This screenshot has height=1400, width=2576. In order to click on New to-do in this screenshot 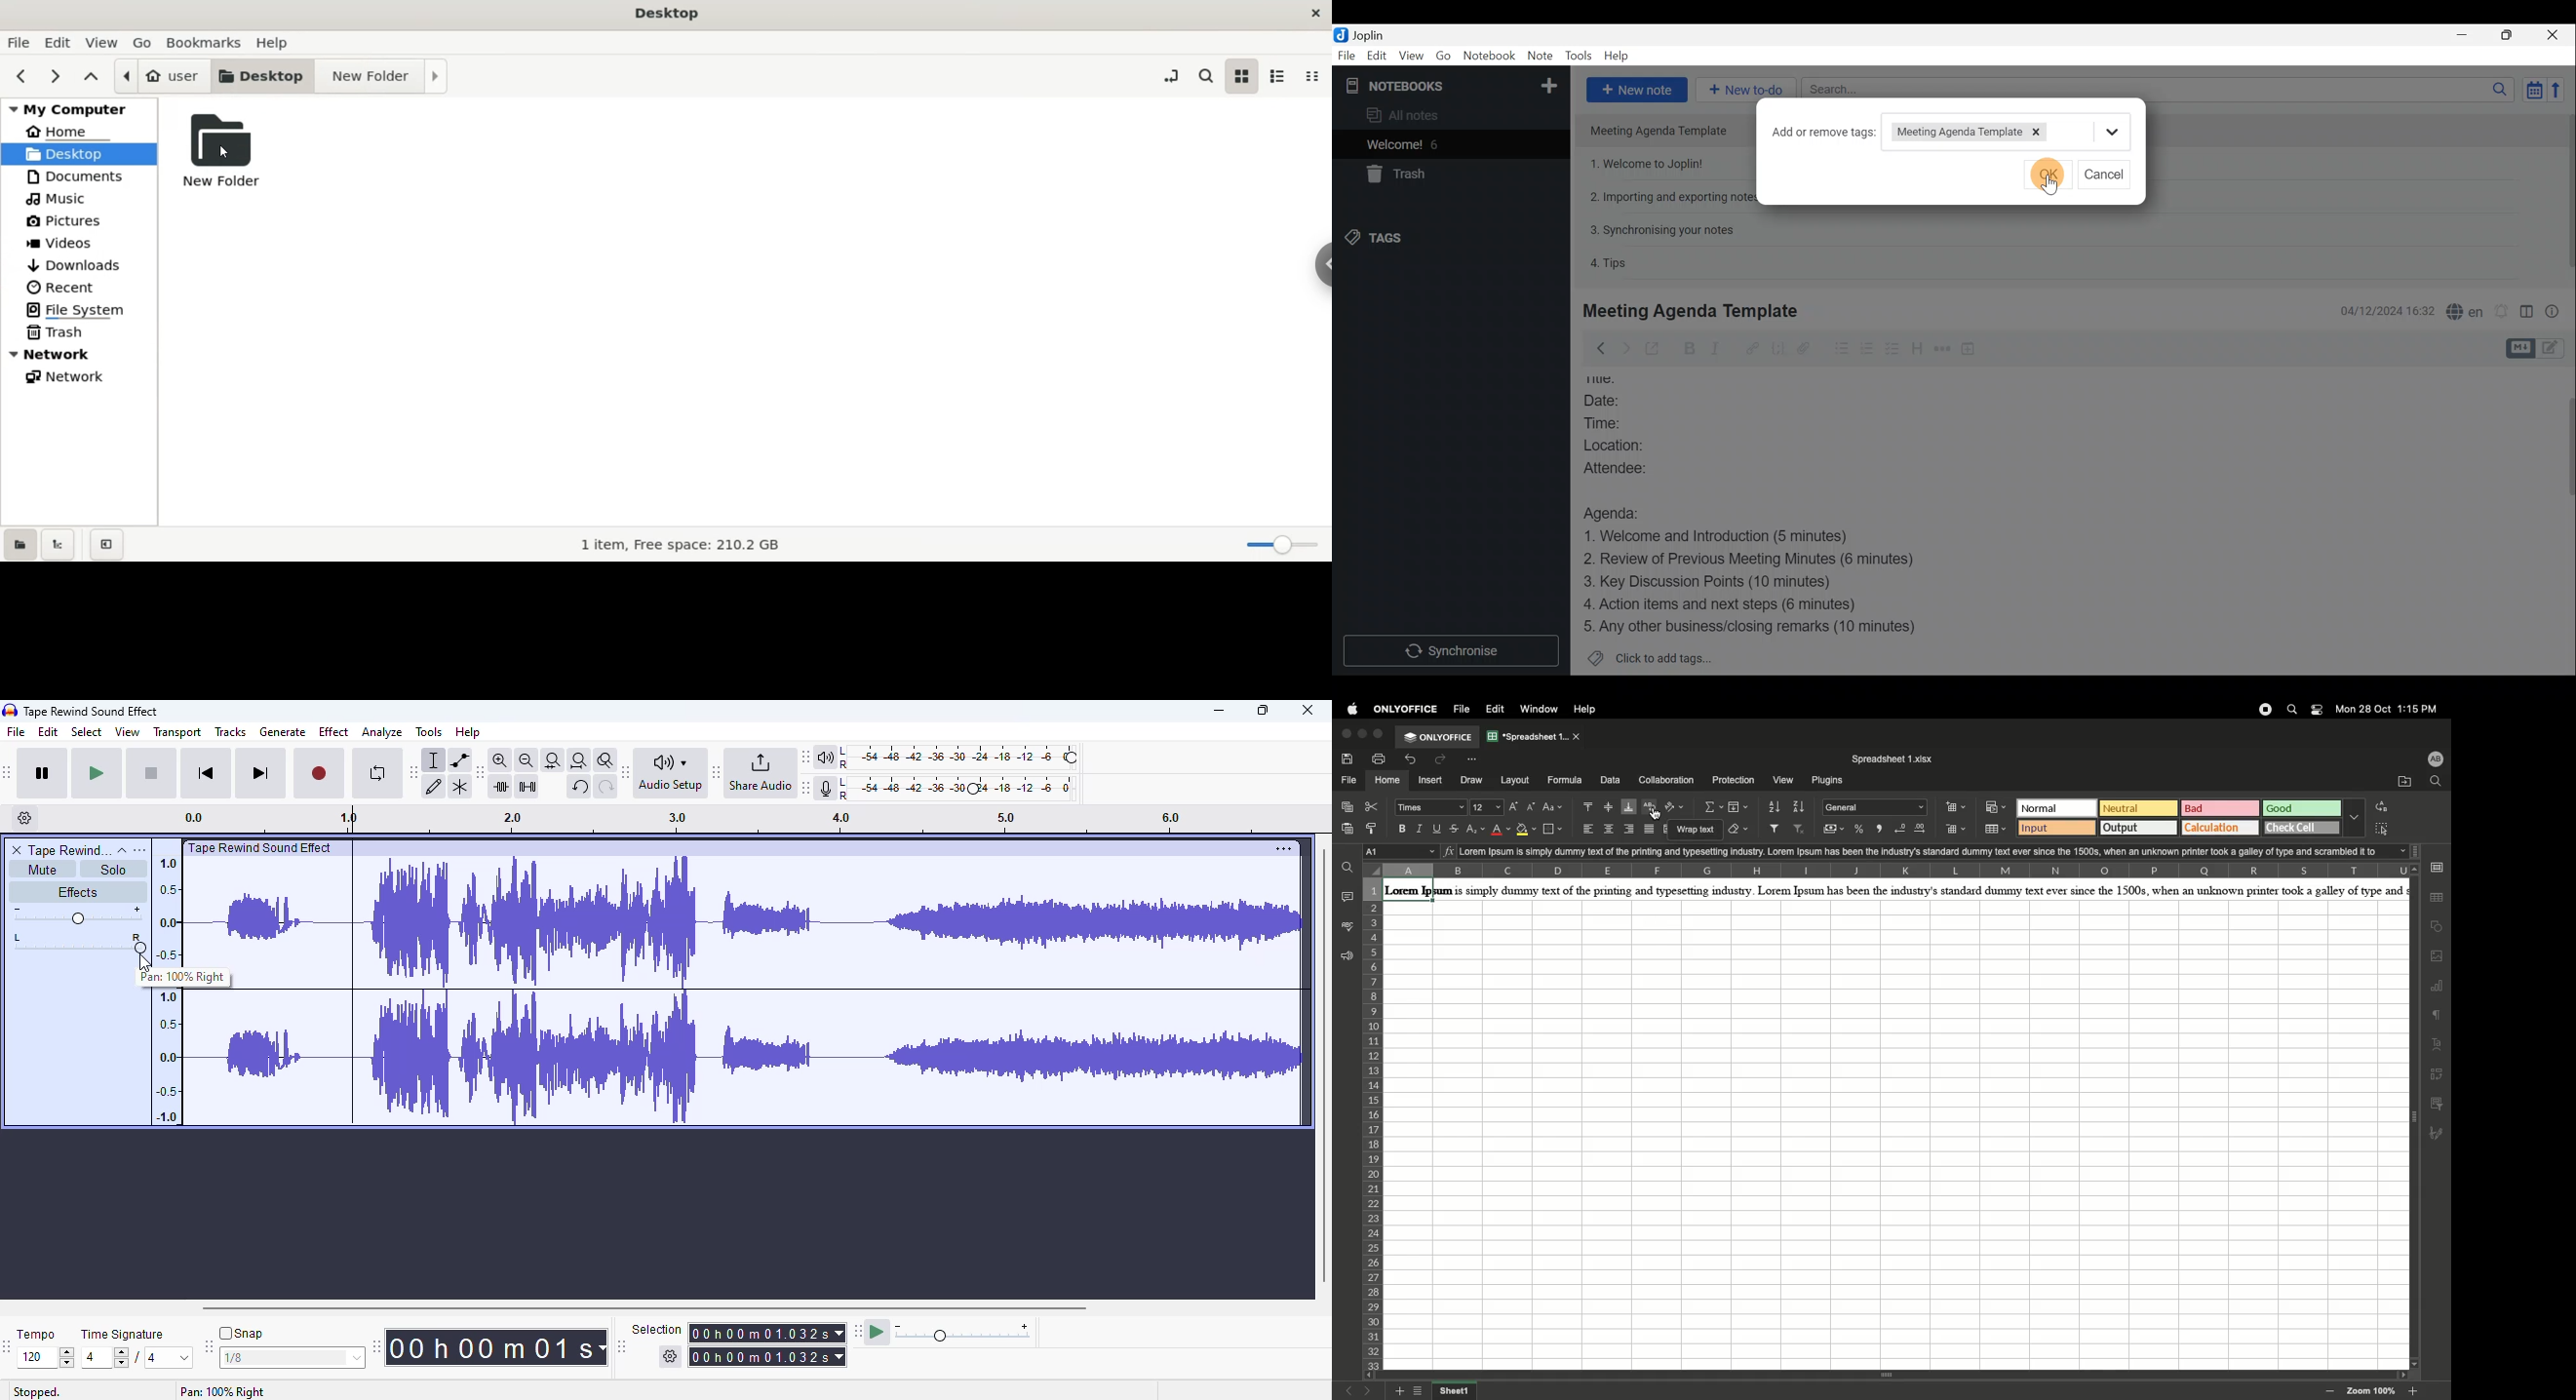, I will do `click(1740, 87)`.